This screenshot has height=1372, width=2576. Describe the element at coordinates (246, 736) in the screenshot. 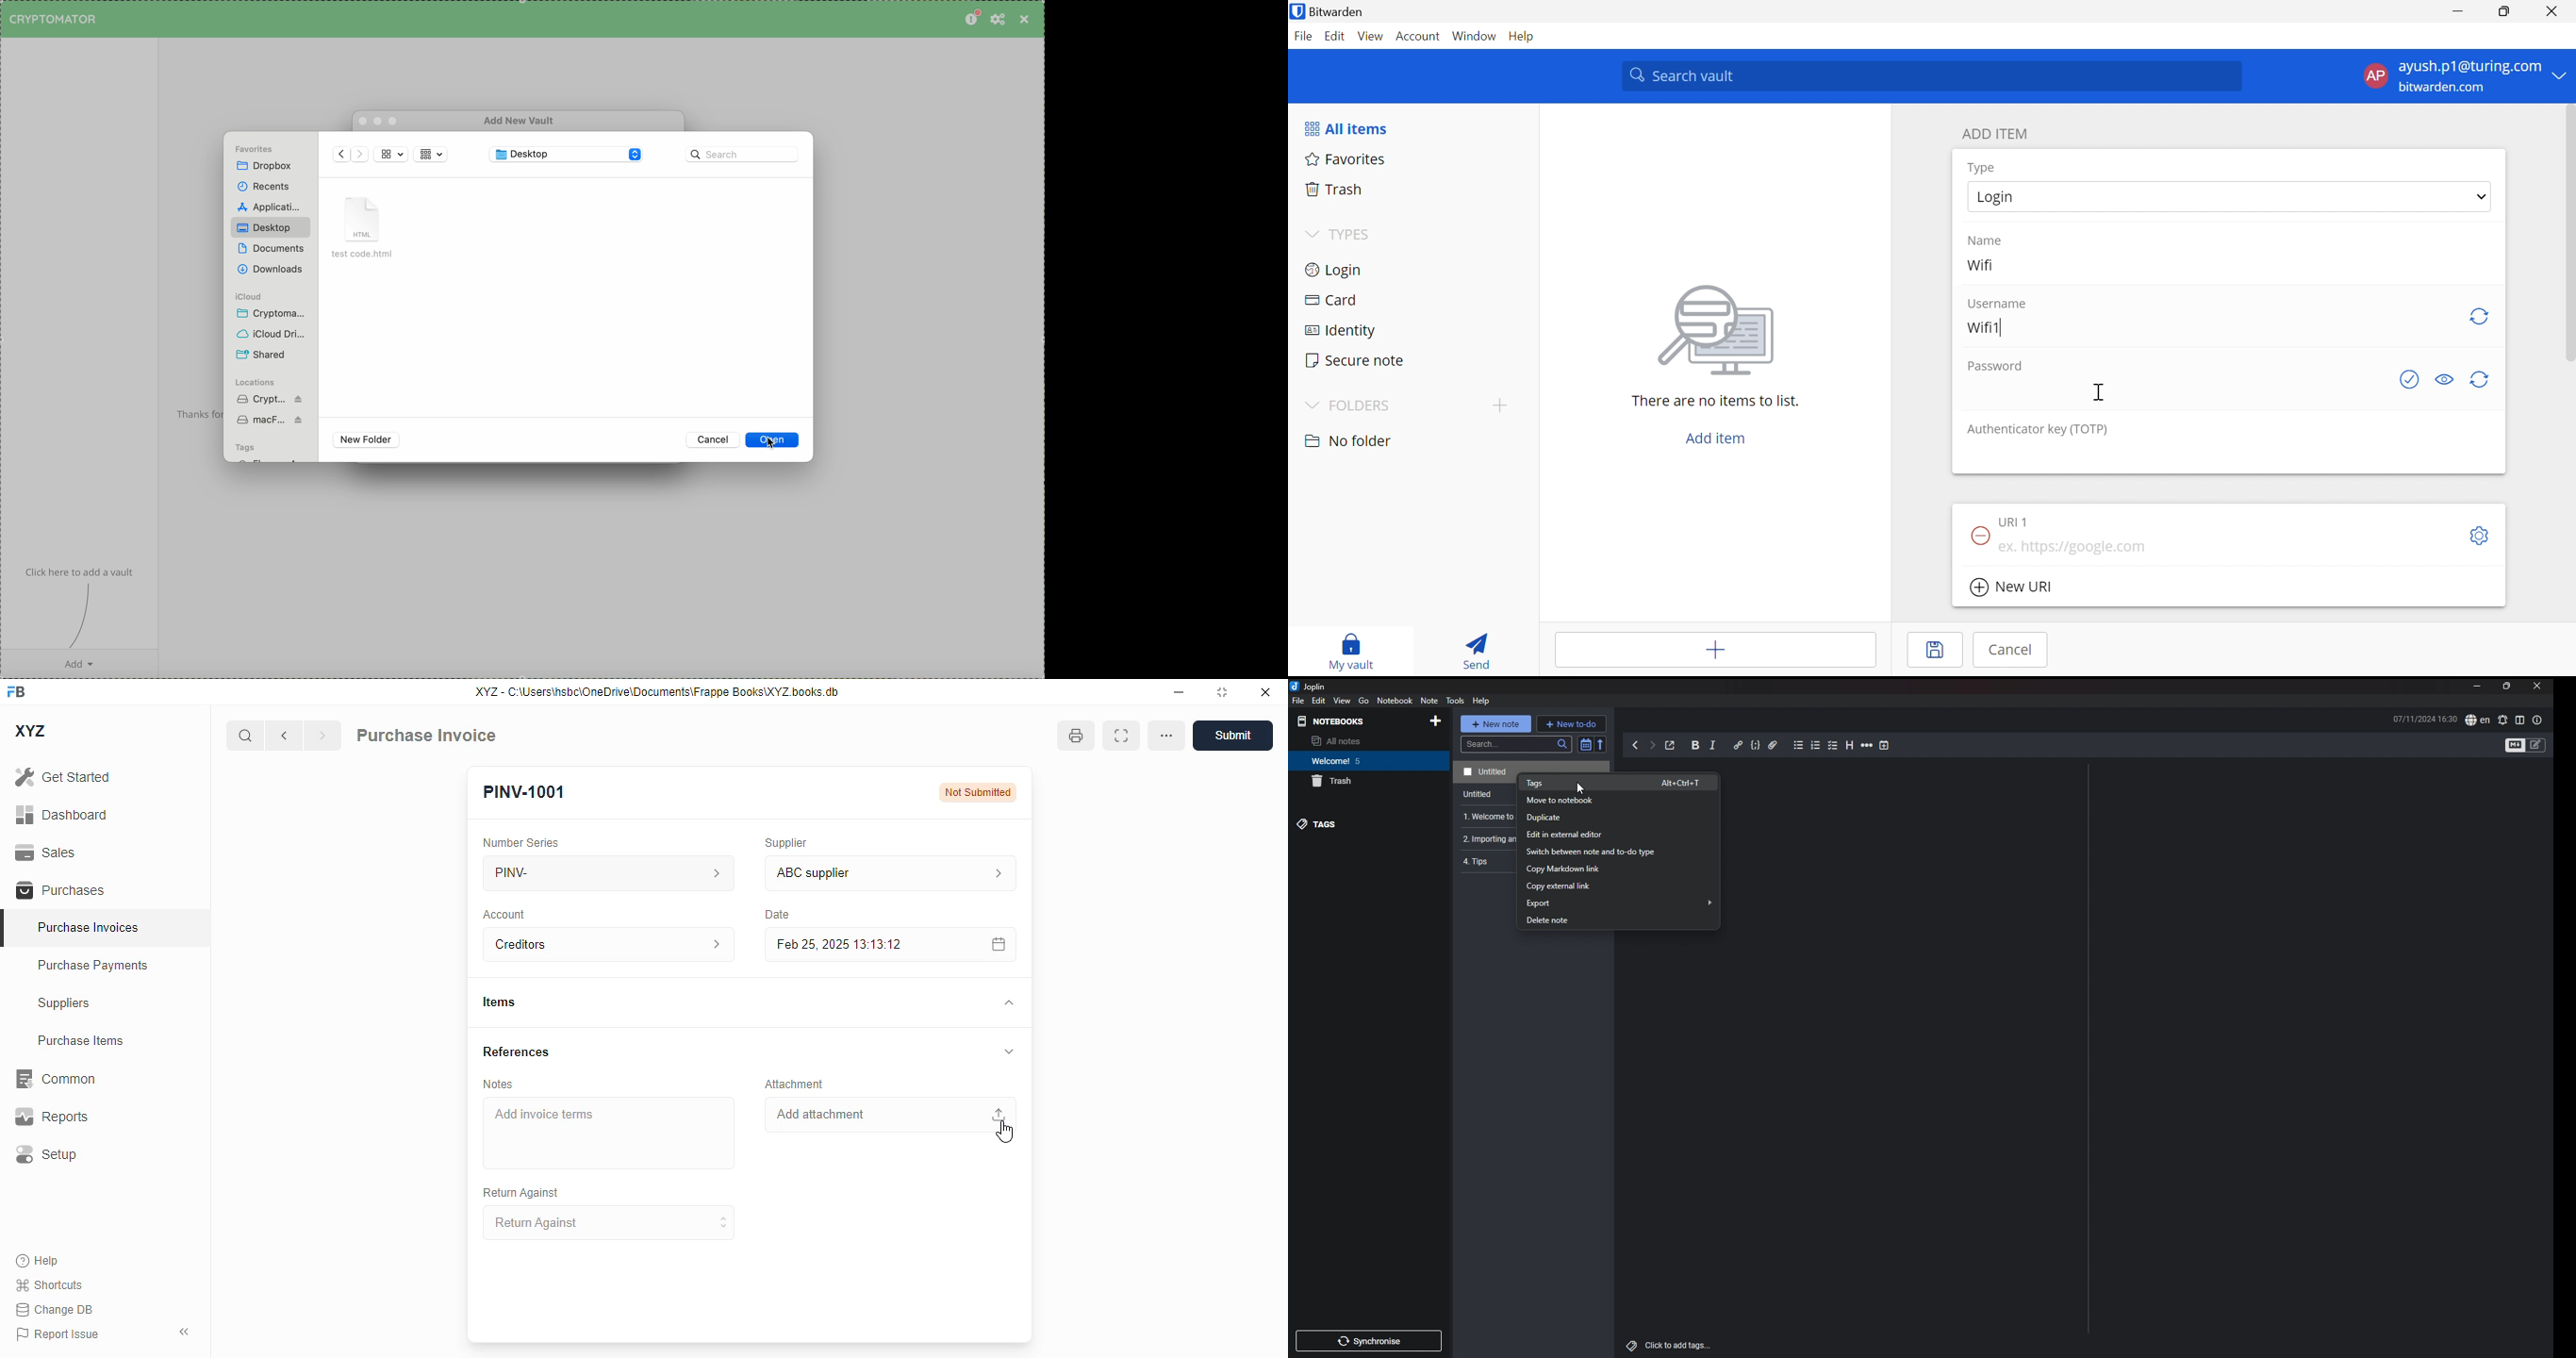

I see `search` at that location.